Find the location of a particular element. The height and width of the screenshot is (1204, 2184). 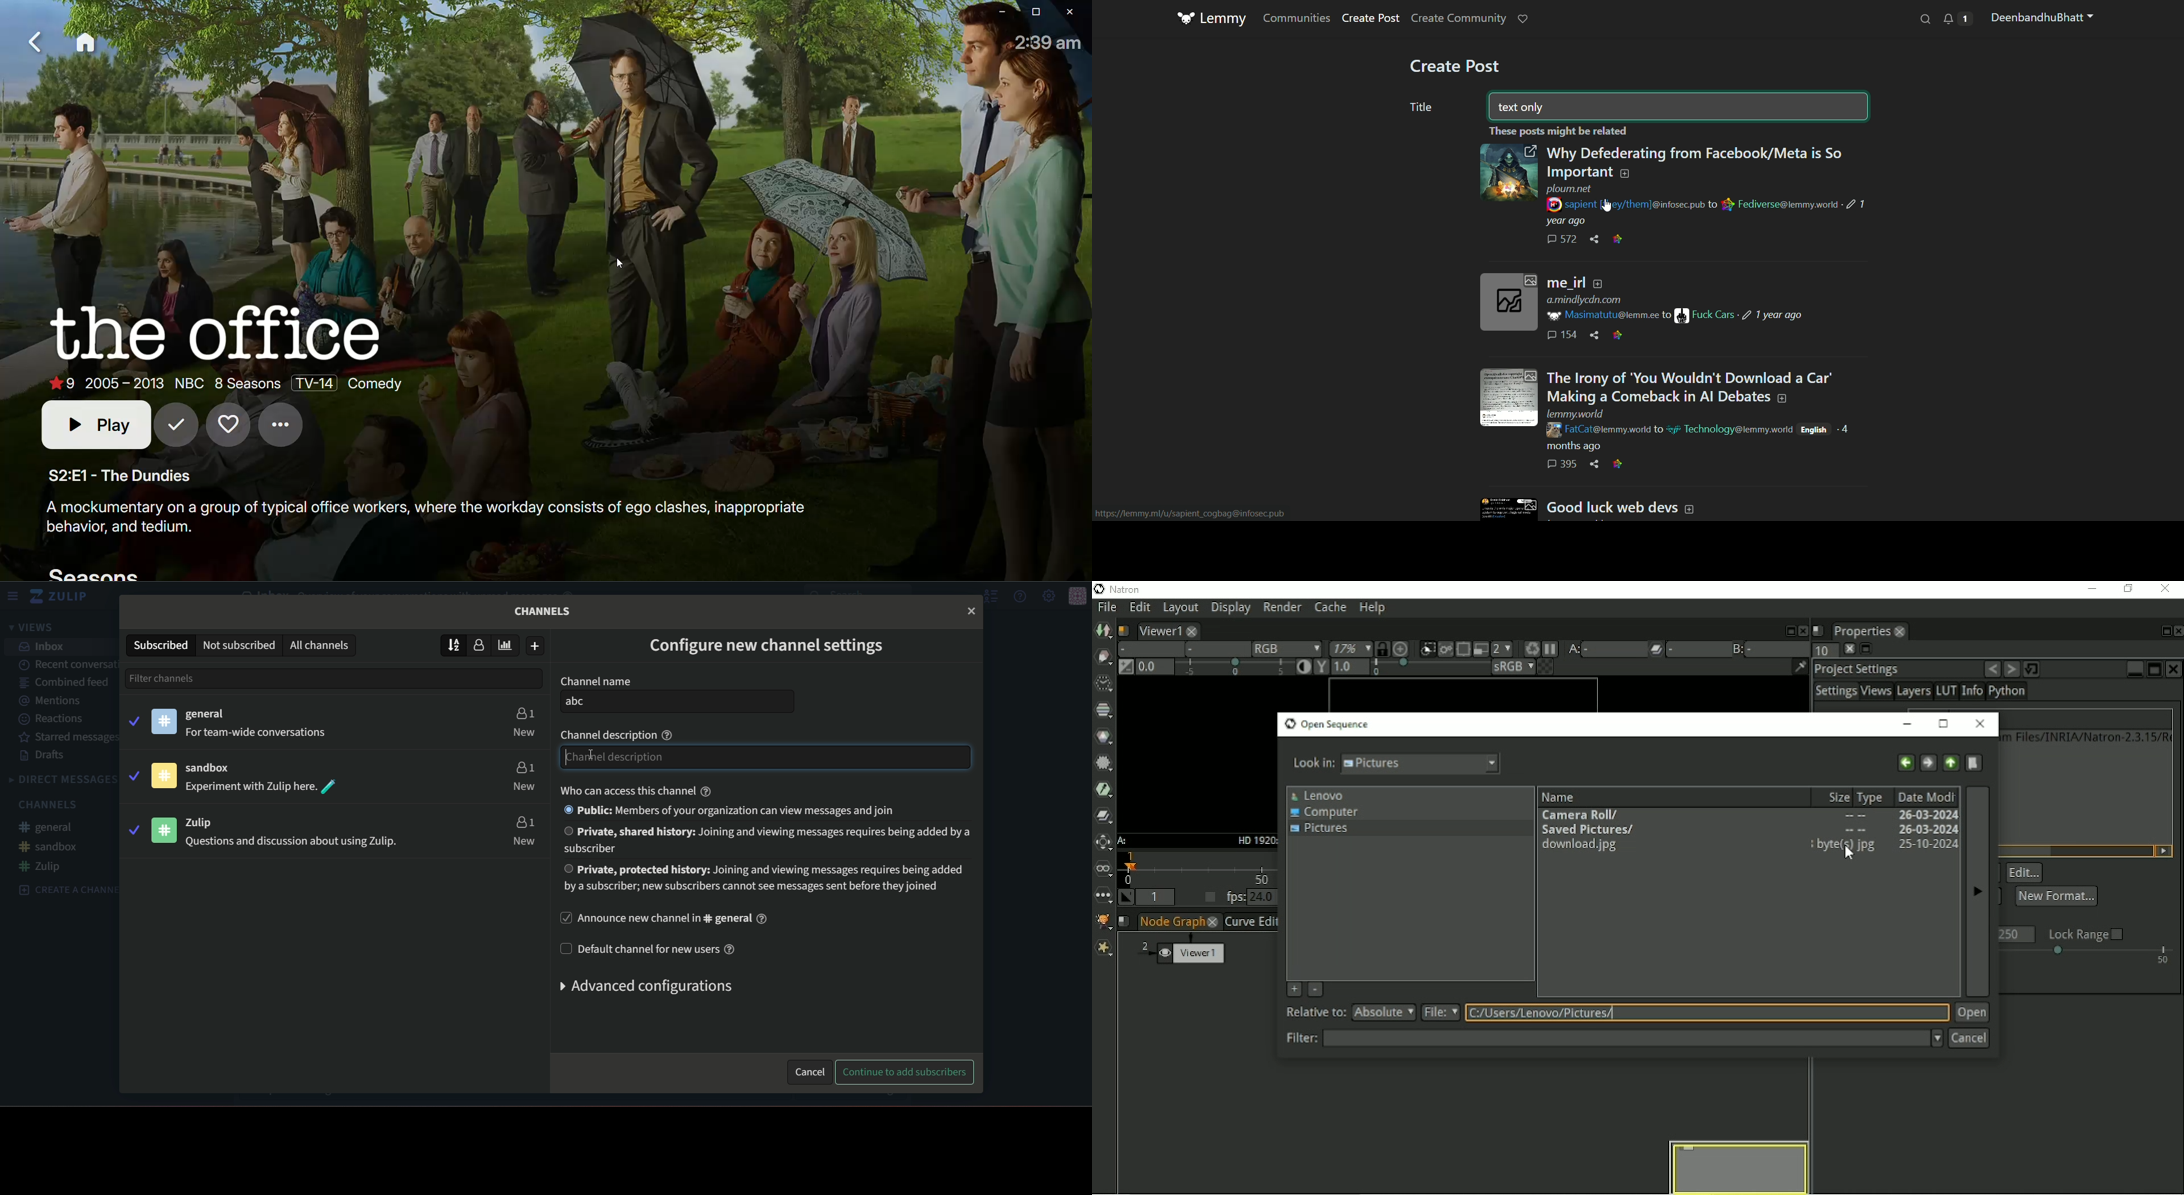

 Private, protected history: Joining and viewing messages requires being addedby a subscriber; new subscribers cannot see messages sent before they joined is located at coordinates (765, 877).